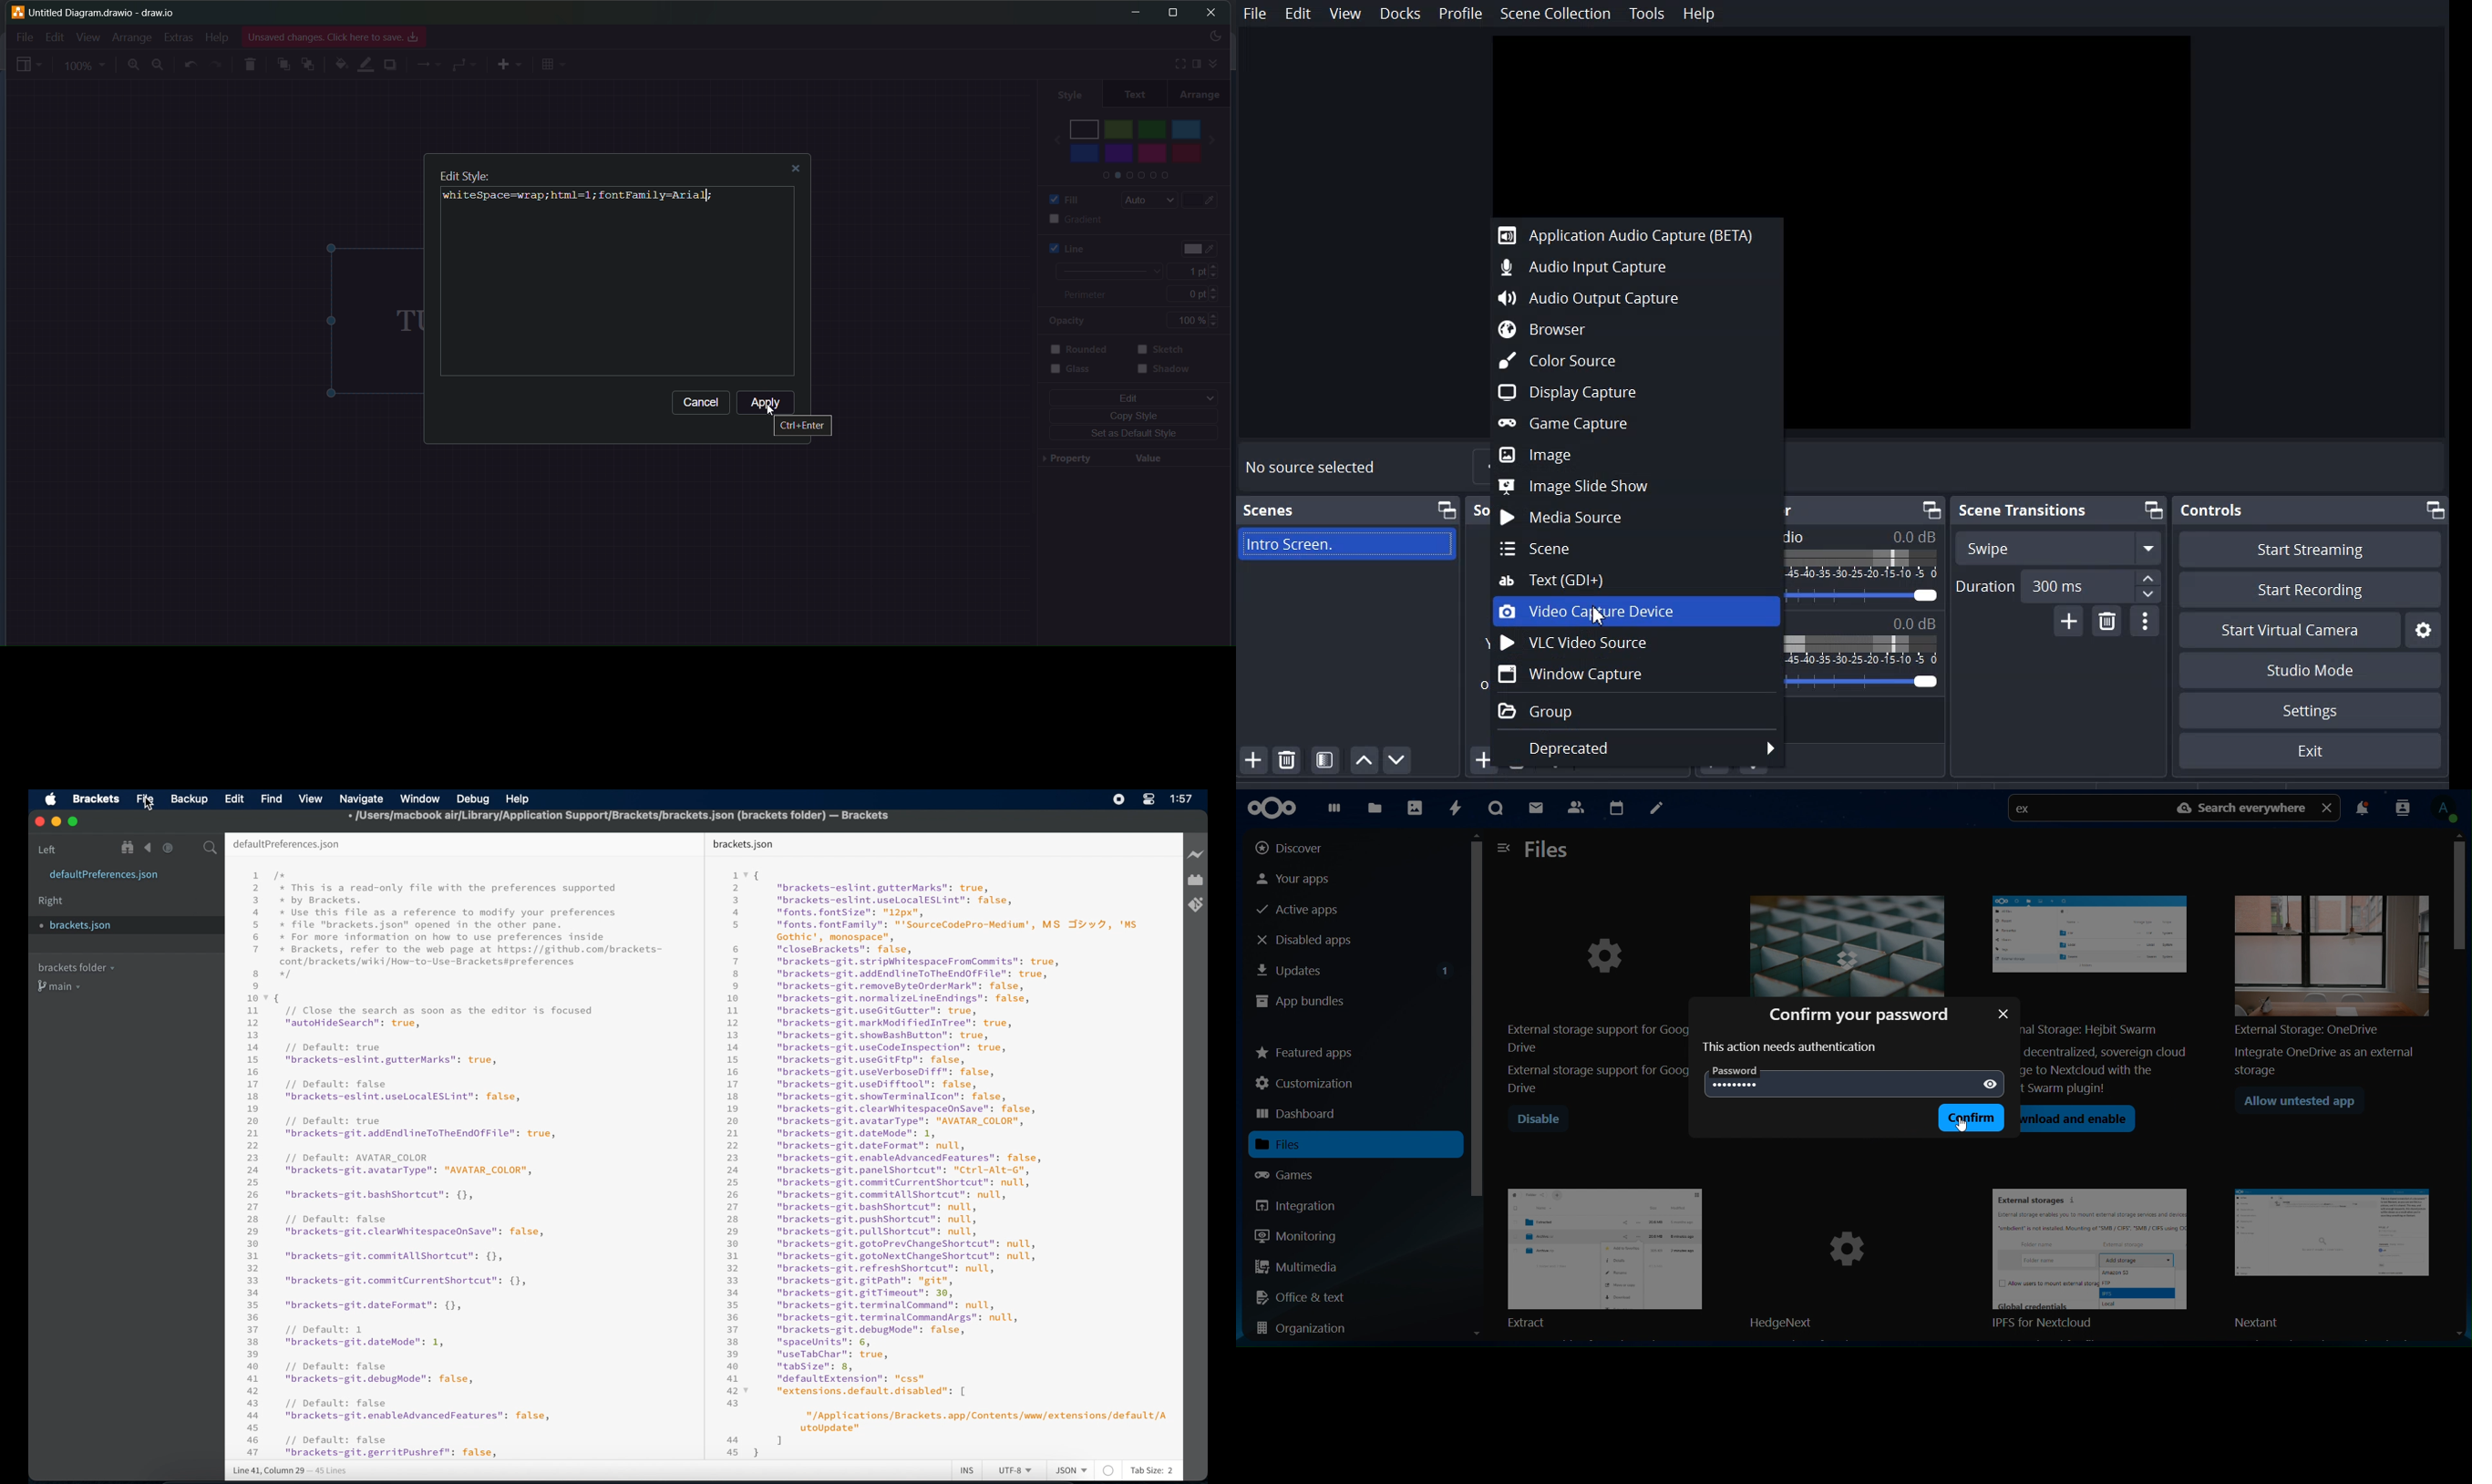  Describe the element at coordinates (1638, 748) in the screenshot. I see `Deprecated` at that location.